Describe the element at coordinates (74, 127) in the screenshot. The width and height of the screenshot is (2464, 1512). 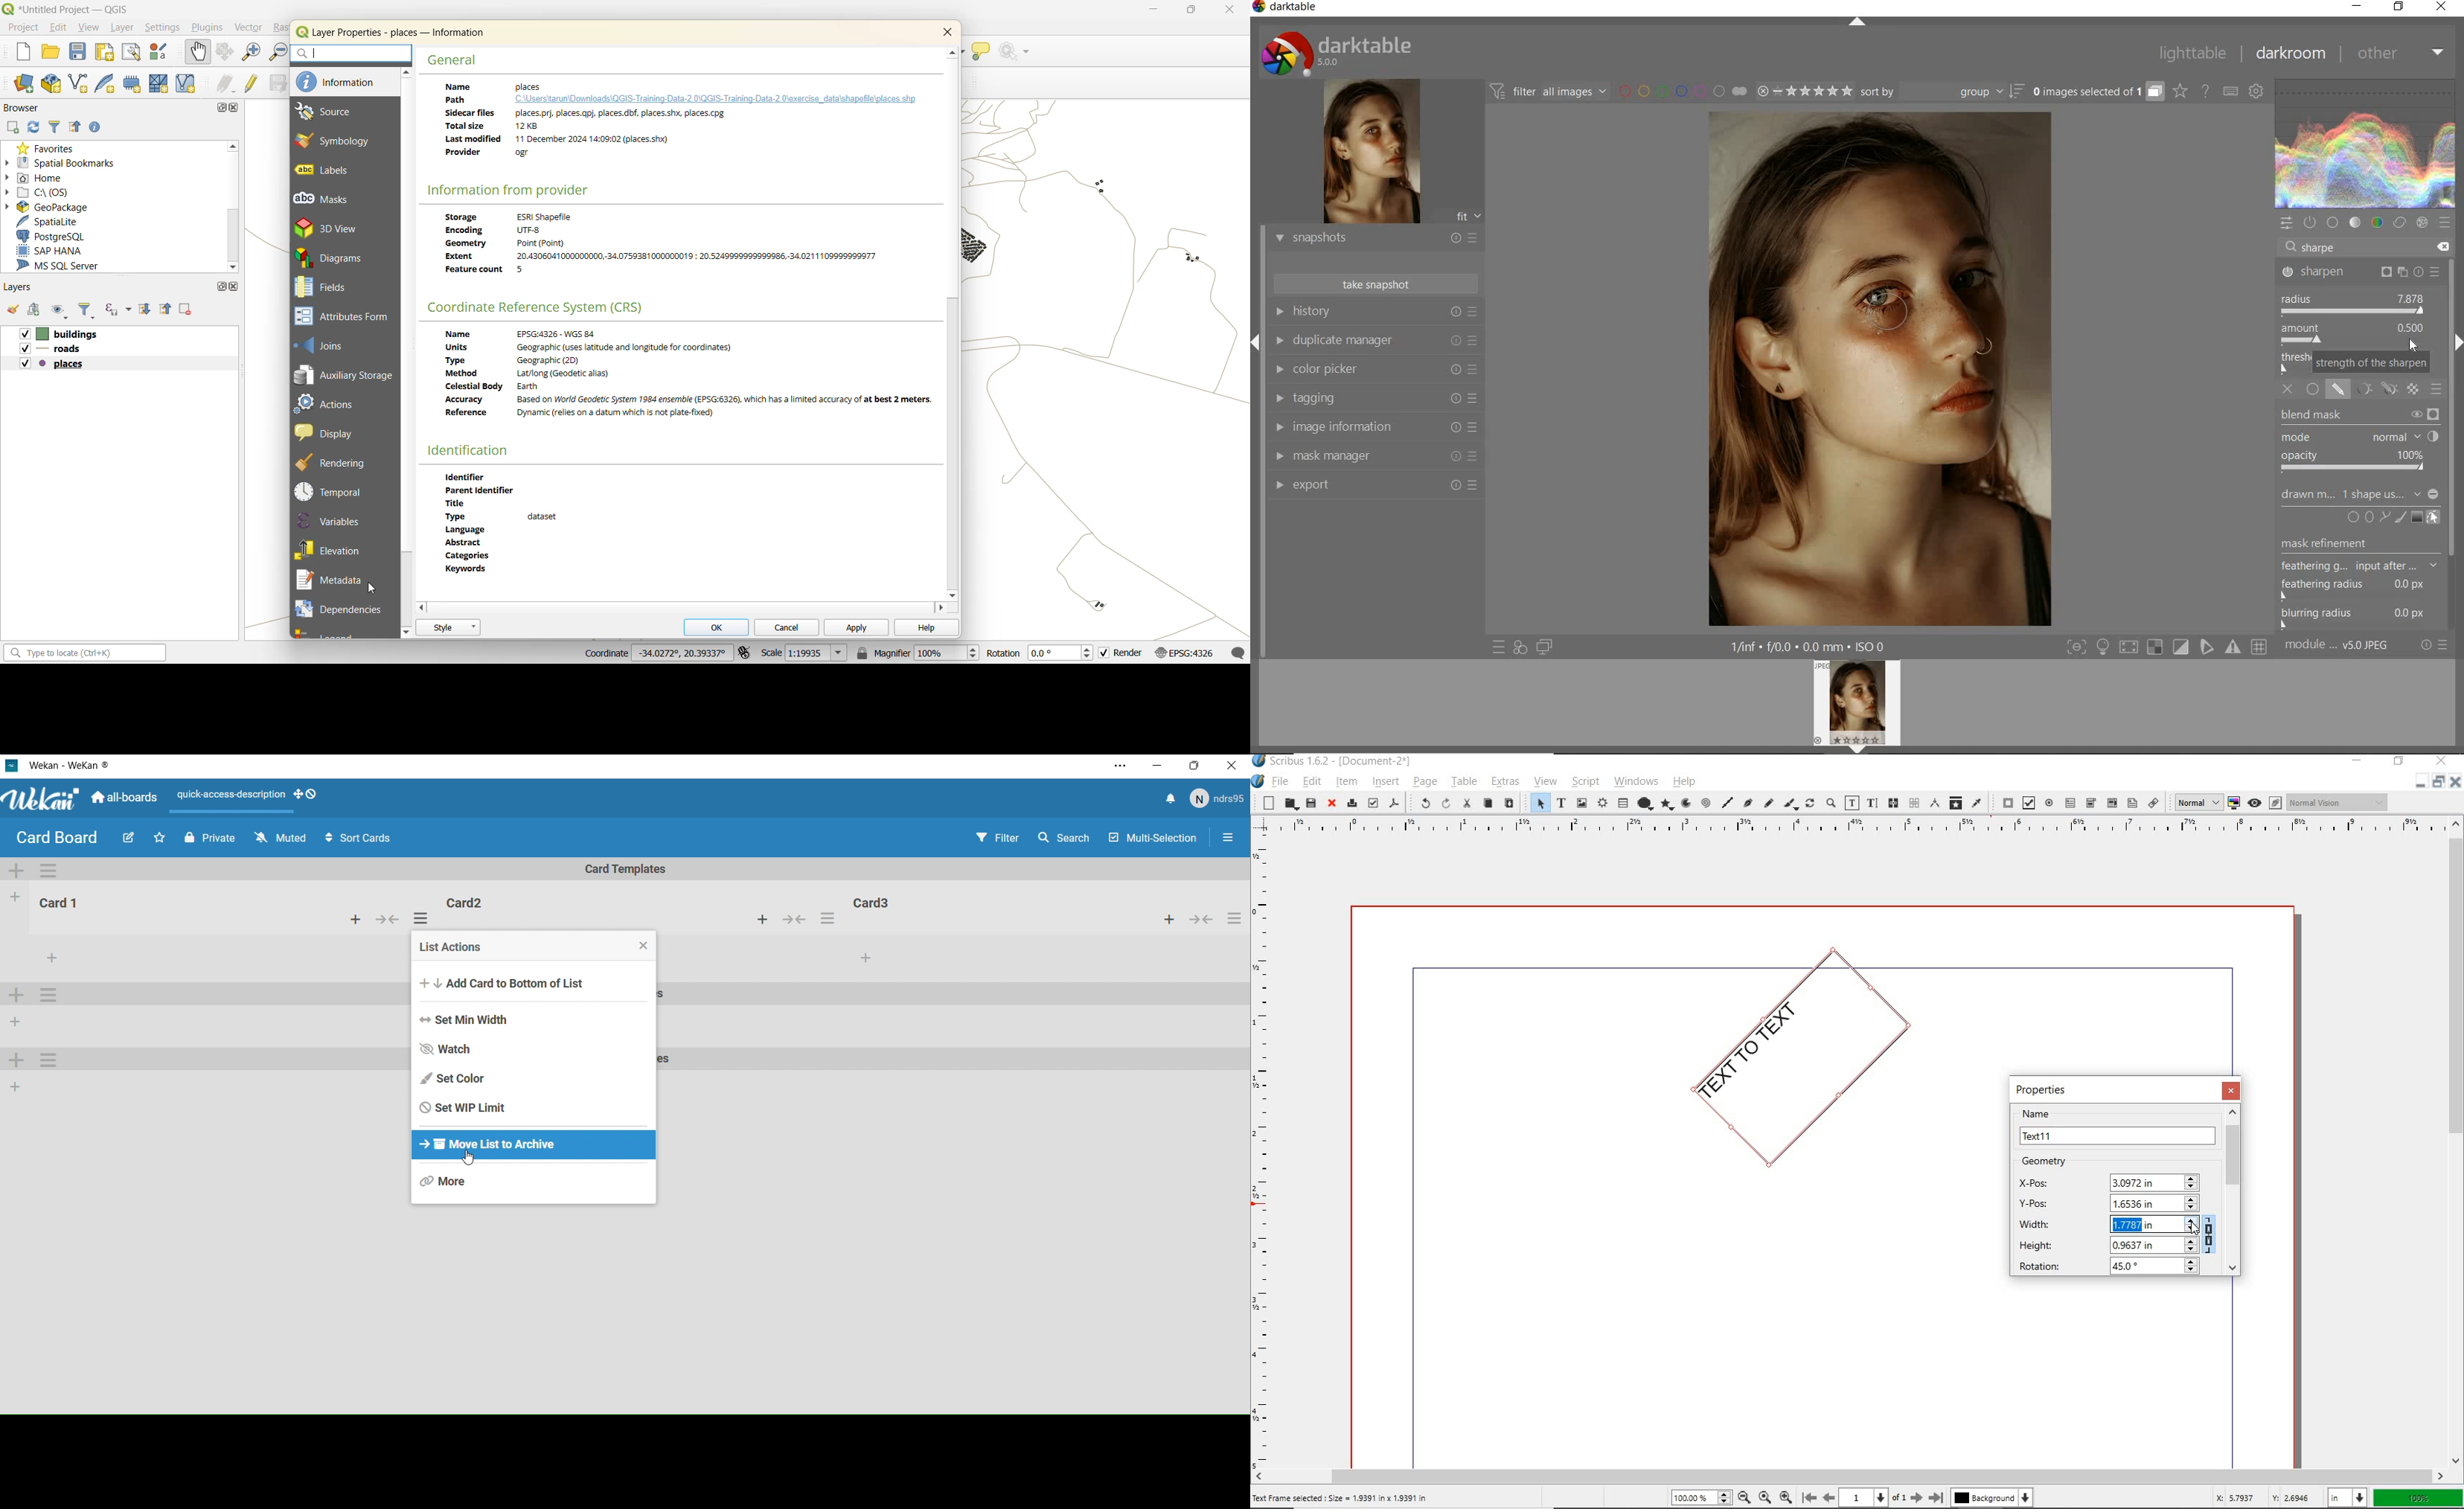
I see `collapse all` at that location.